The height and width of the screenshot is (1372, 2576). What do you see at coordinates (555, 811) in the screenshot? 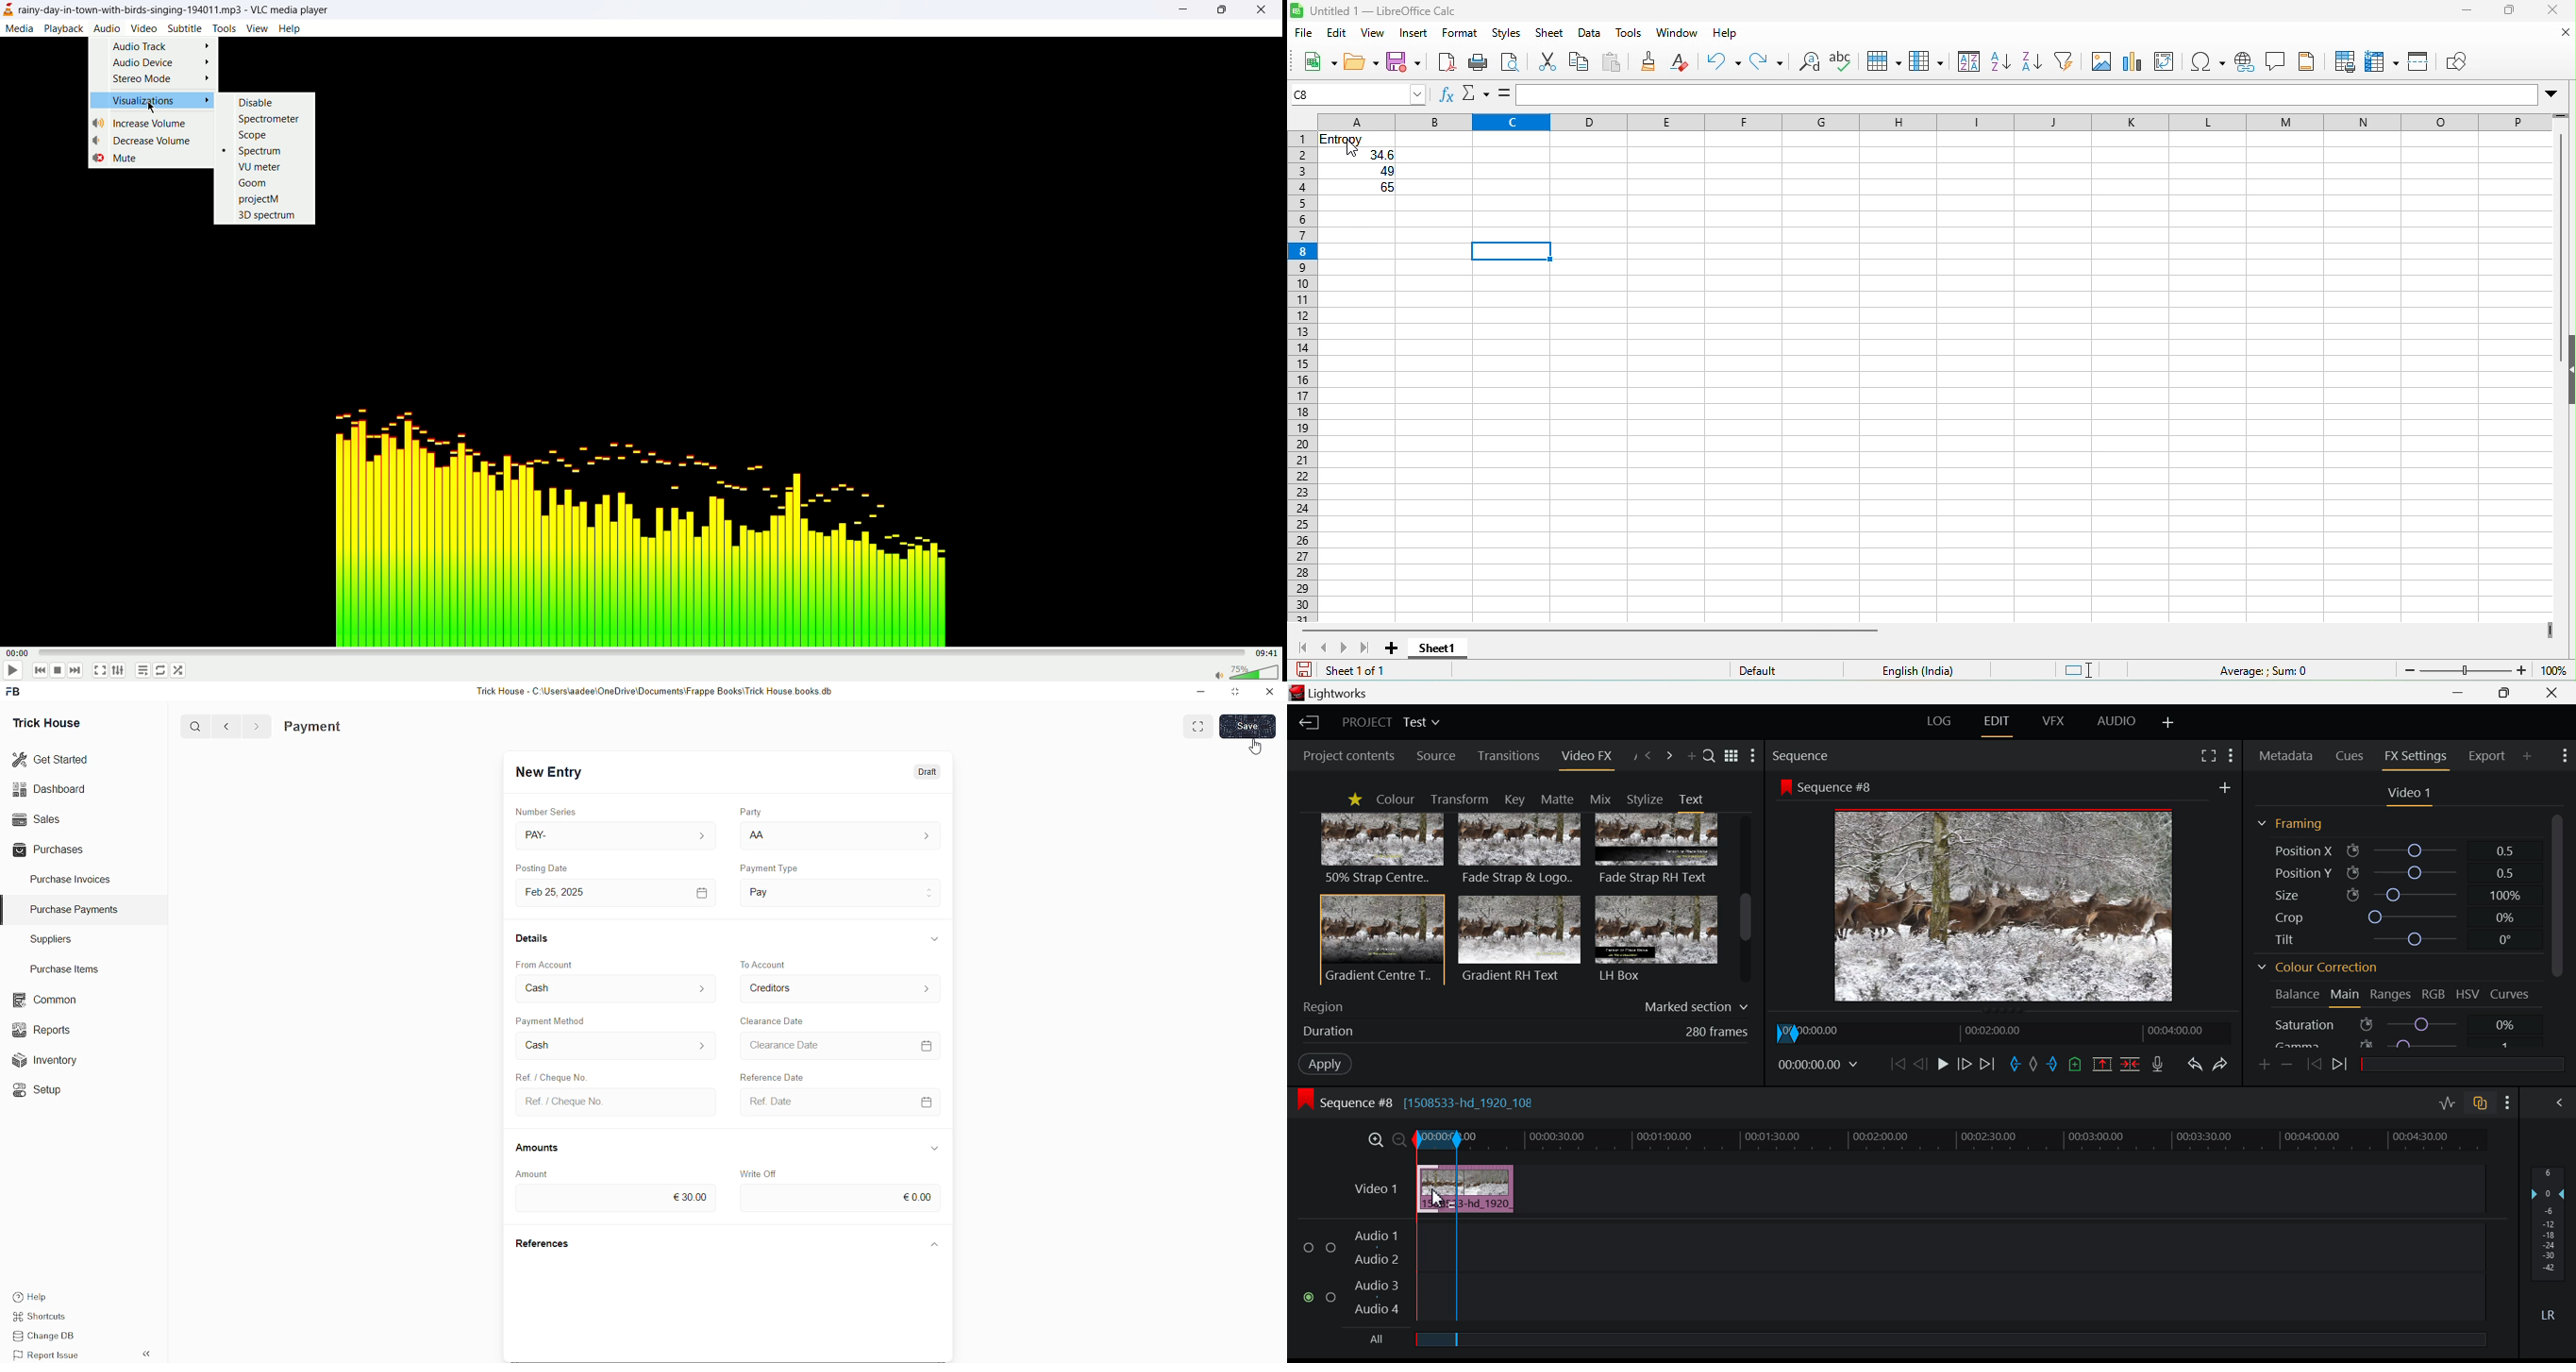
I see `Number Series` at bounding box center [555, 811].